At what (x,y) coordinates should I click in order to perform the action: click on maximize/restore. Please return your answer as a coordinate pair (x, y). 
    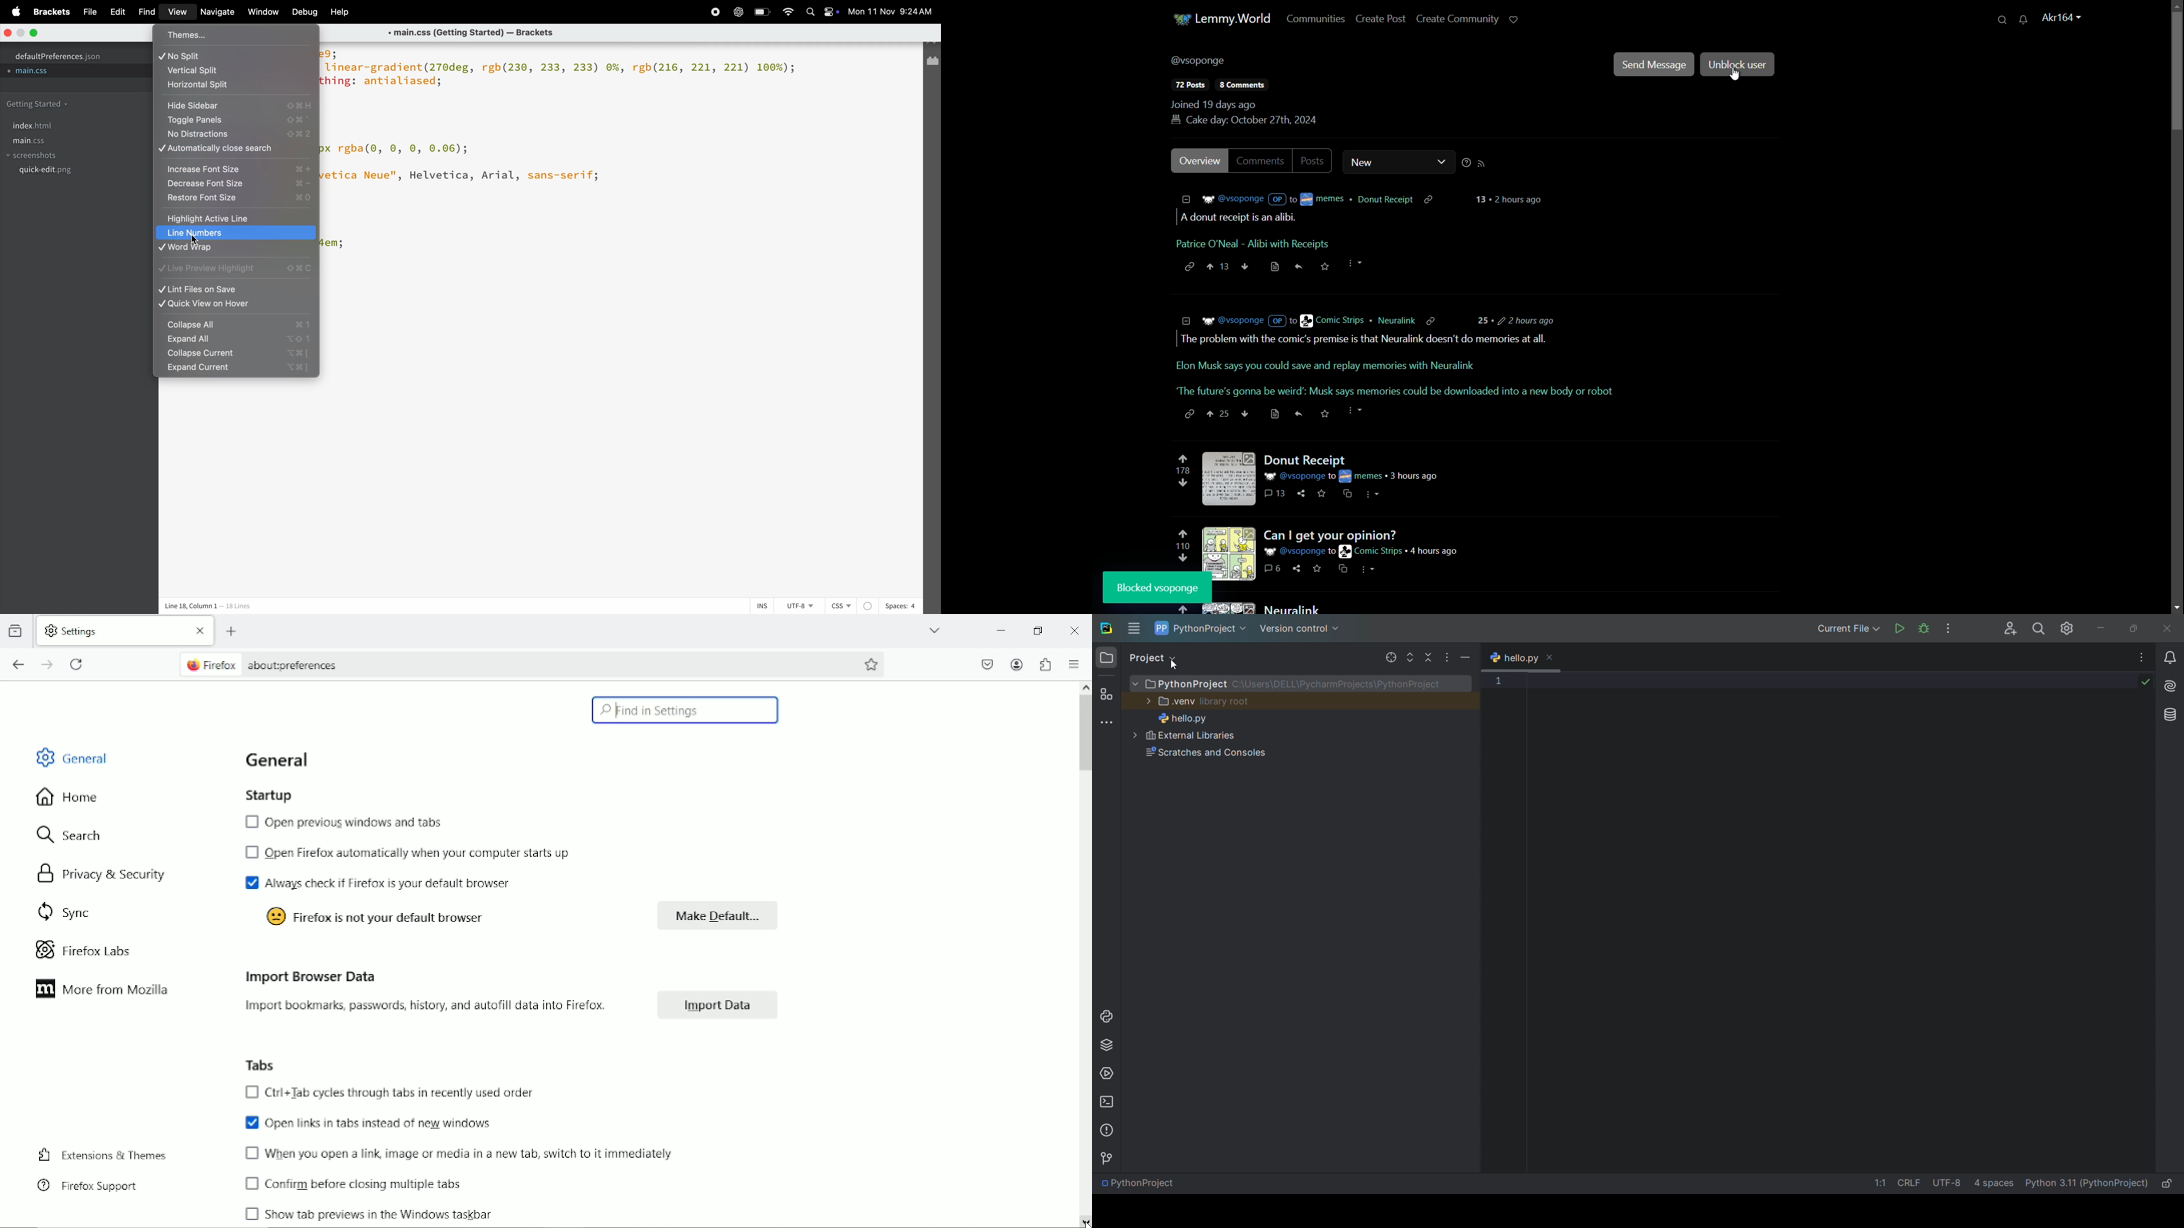
    Looking at the image, I should click on (2131, 627).